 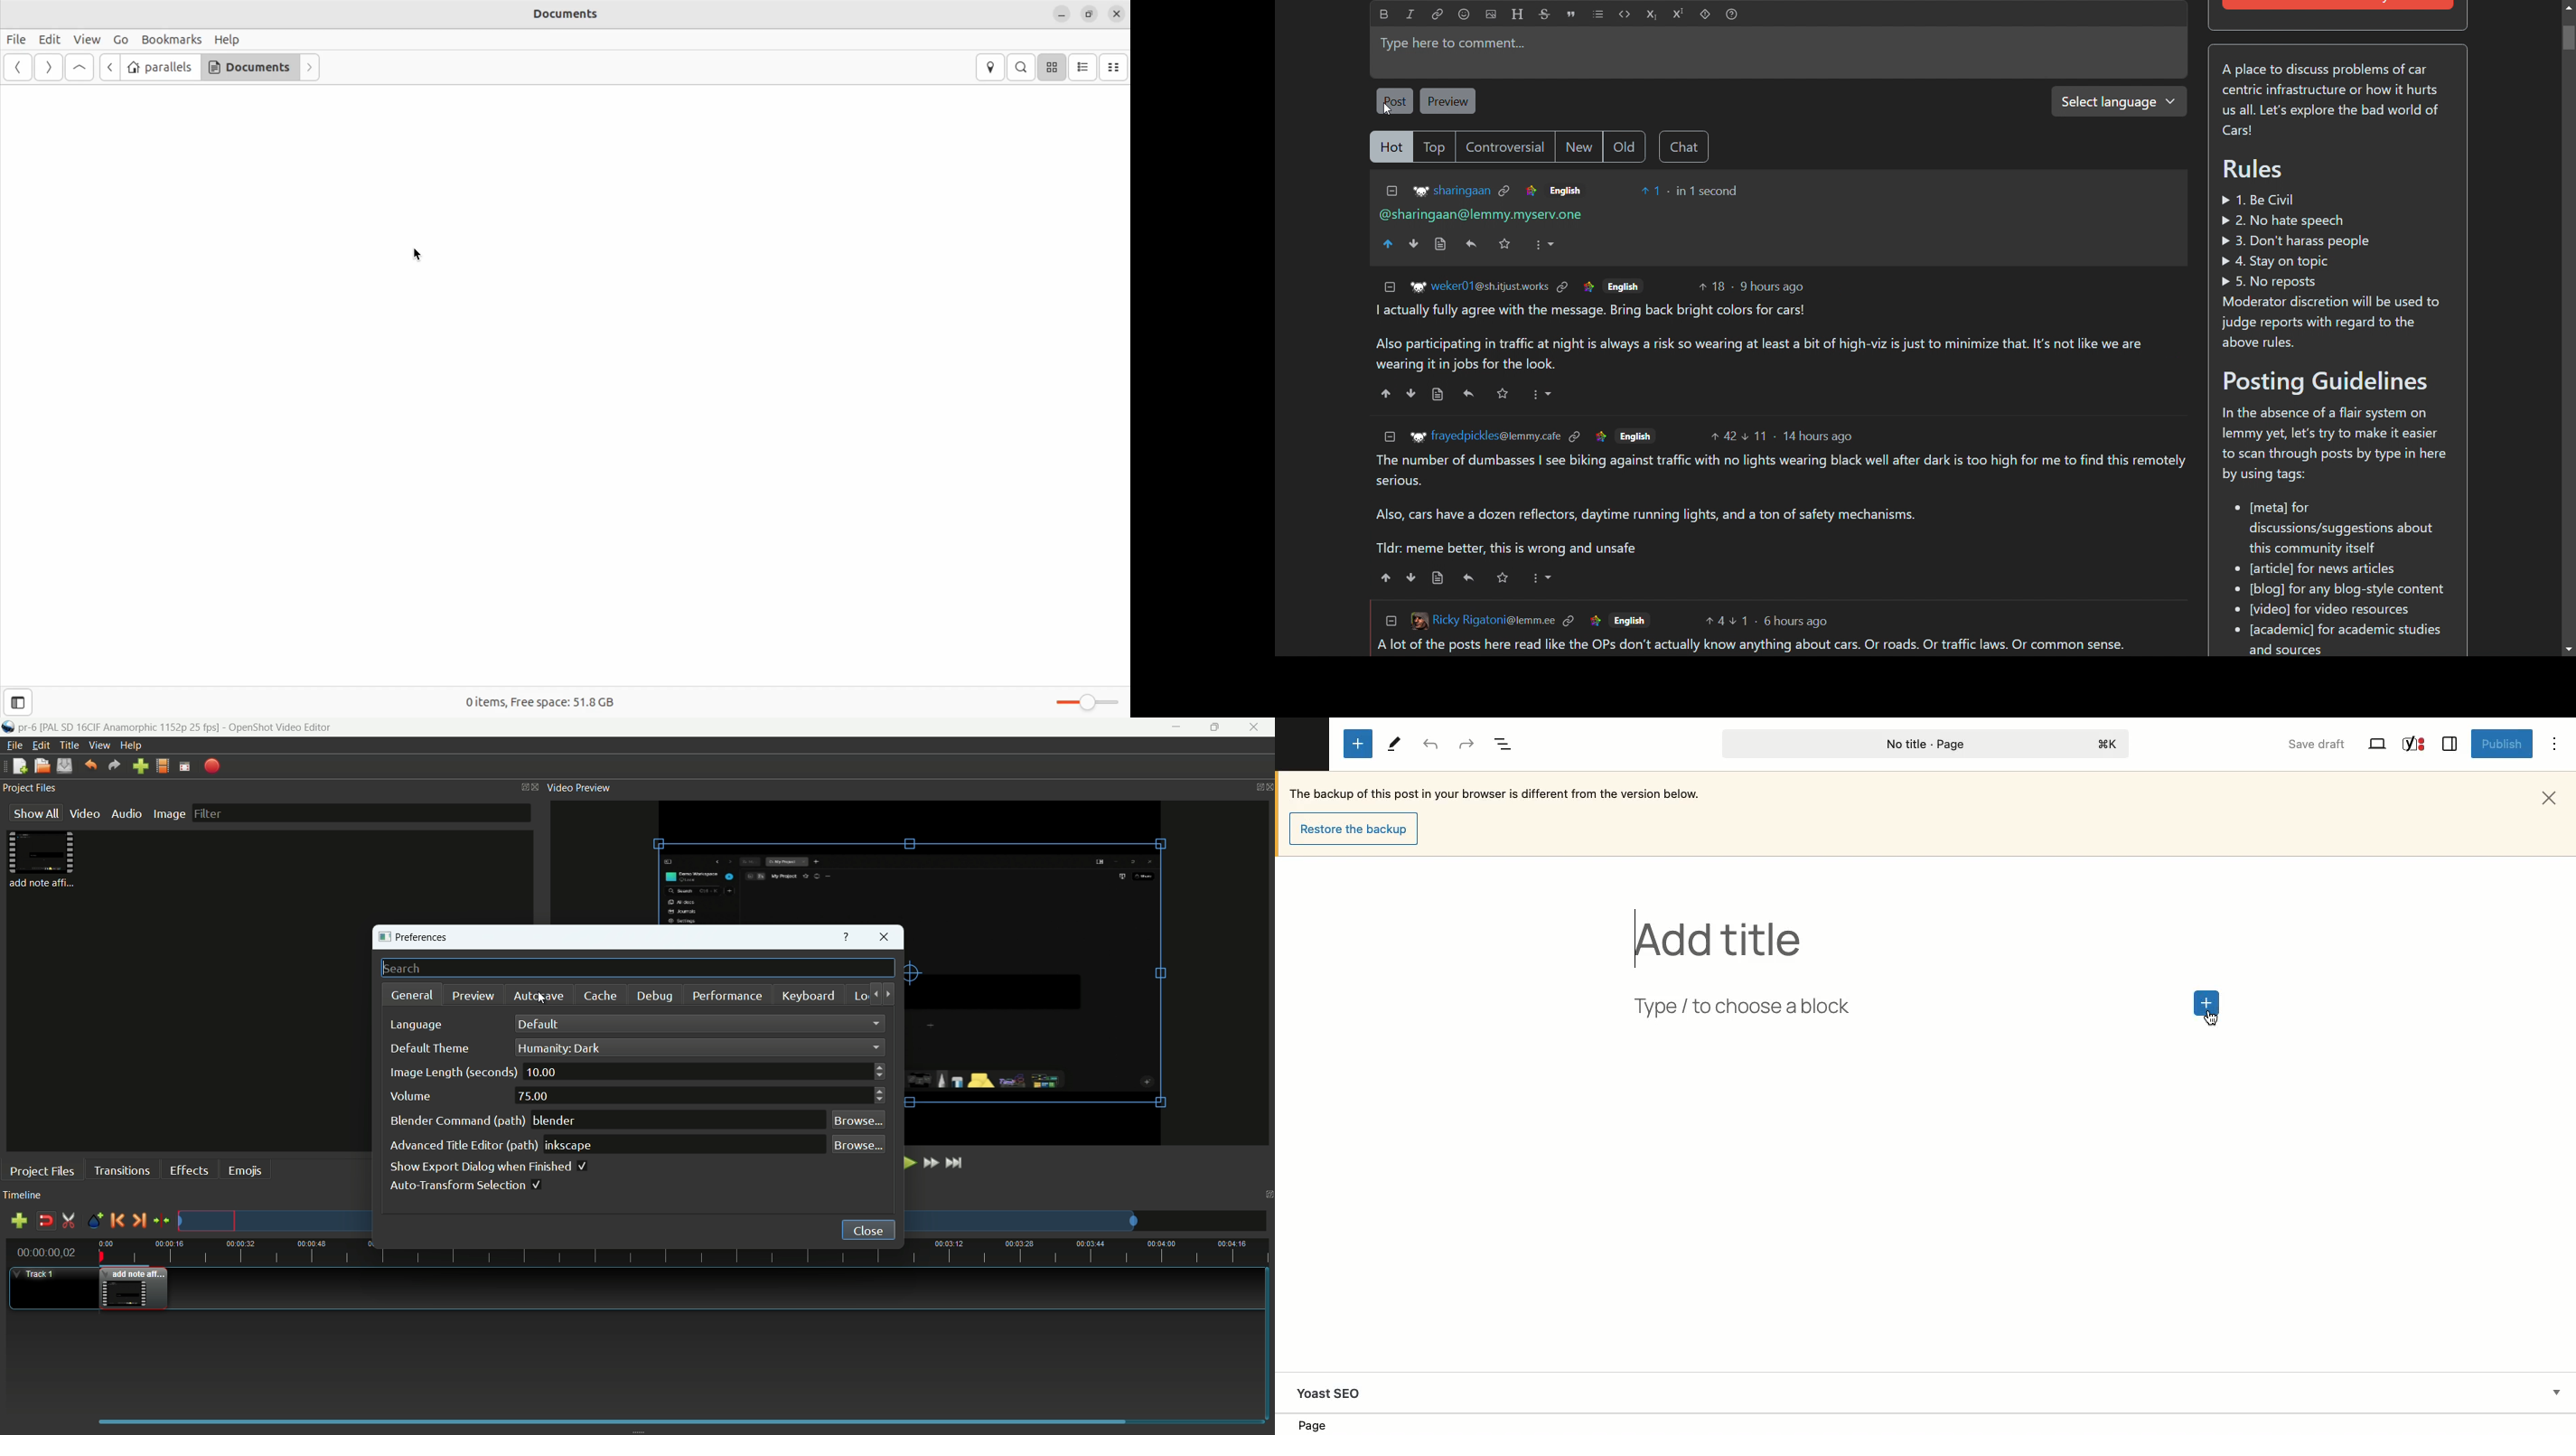 What do you see at coordinates (1484, 215) in the screenshot?
I see `@sharingaan@lemmy.myserv.one` at bounding box center [1484, 215].